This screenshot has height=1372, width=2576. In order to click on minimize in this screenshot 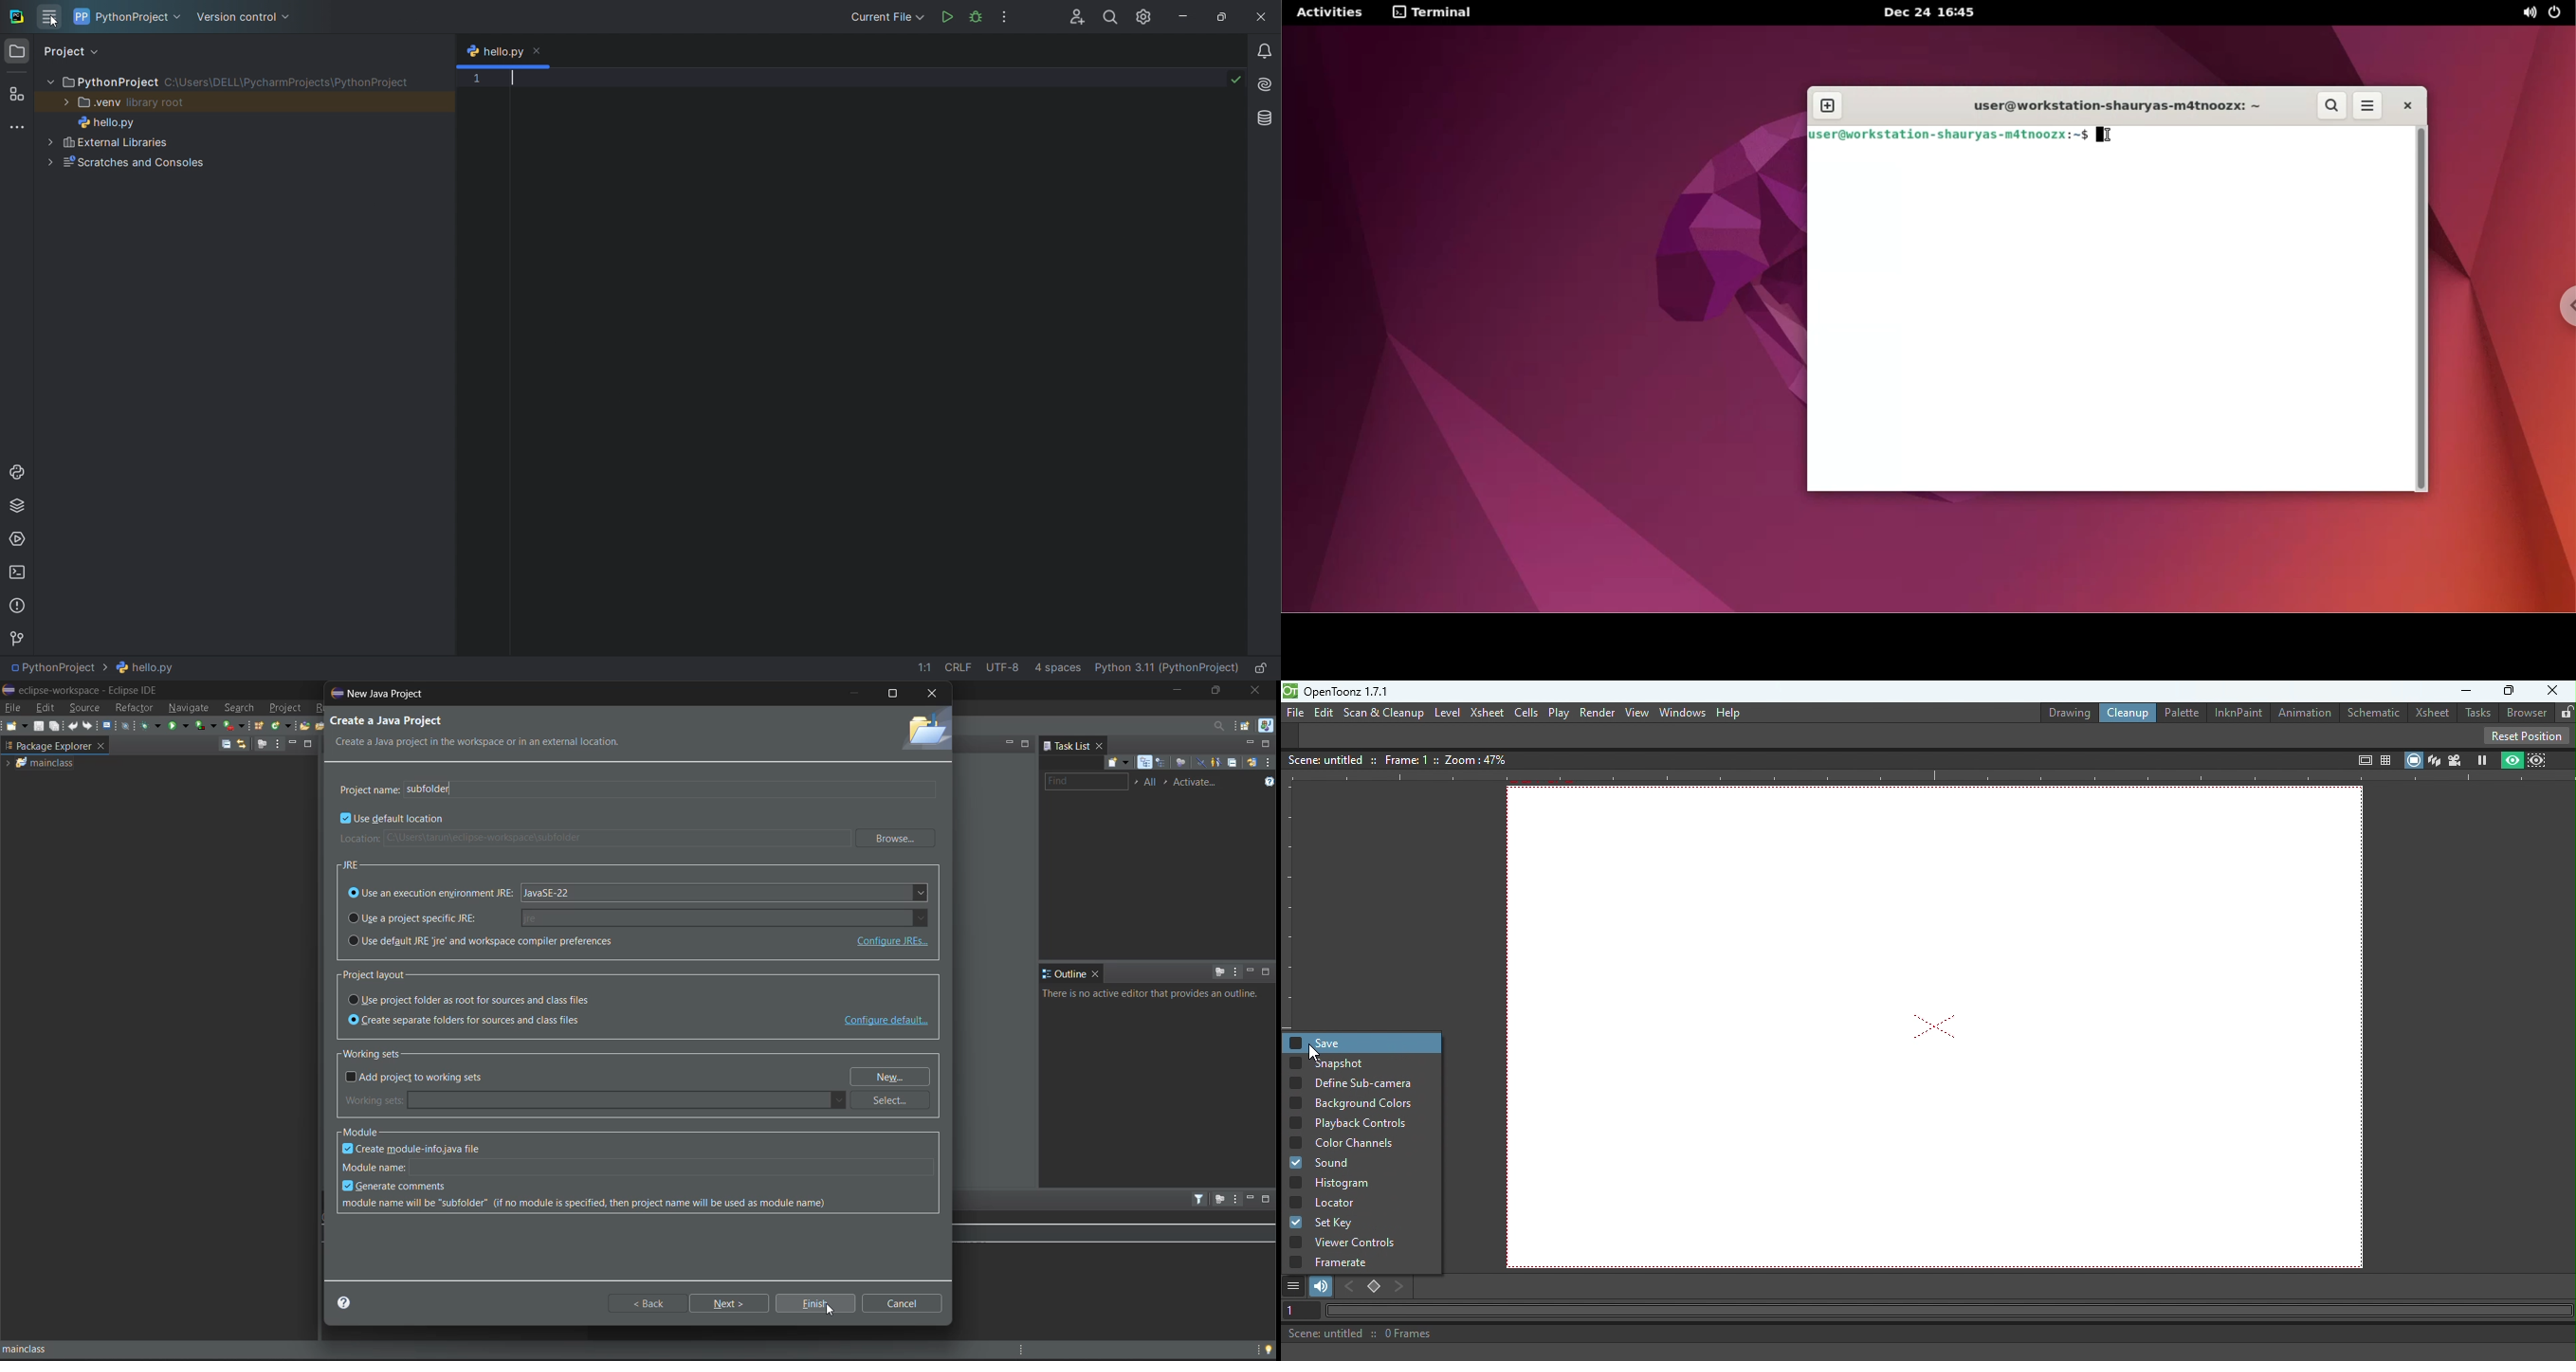, I will do `click(1183, 15)`.